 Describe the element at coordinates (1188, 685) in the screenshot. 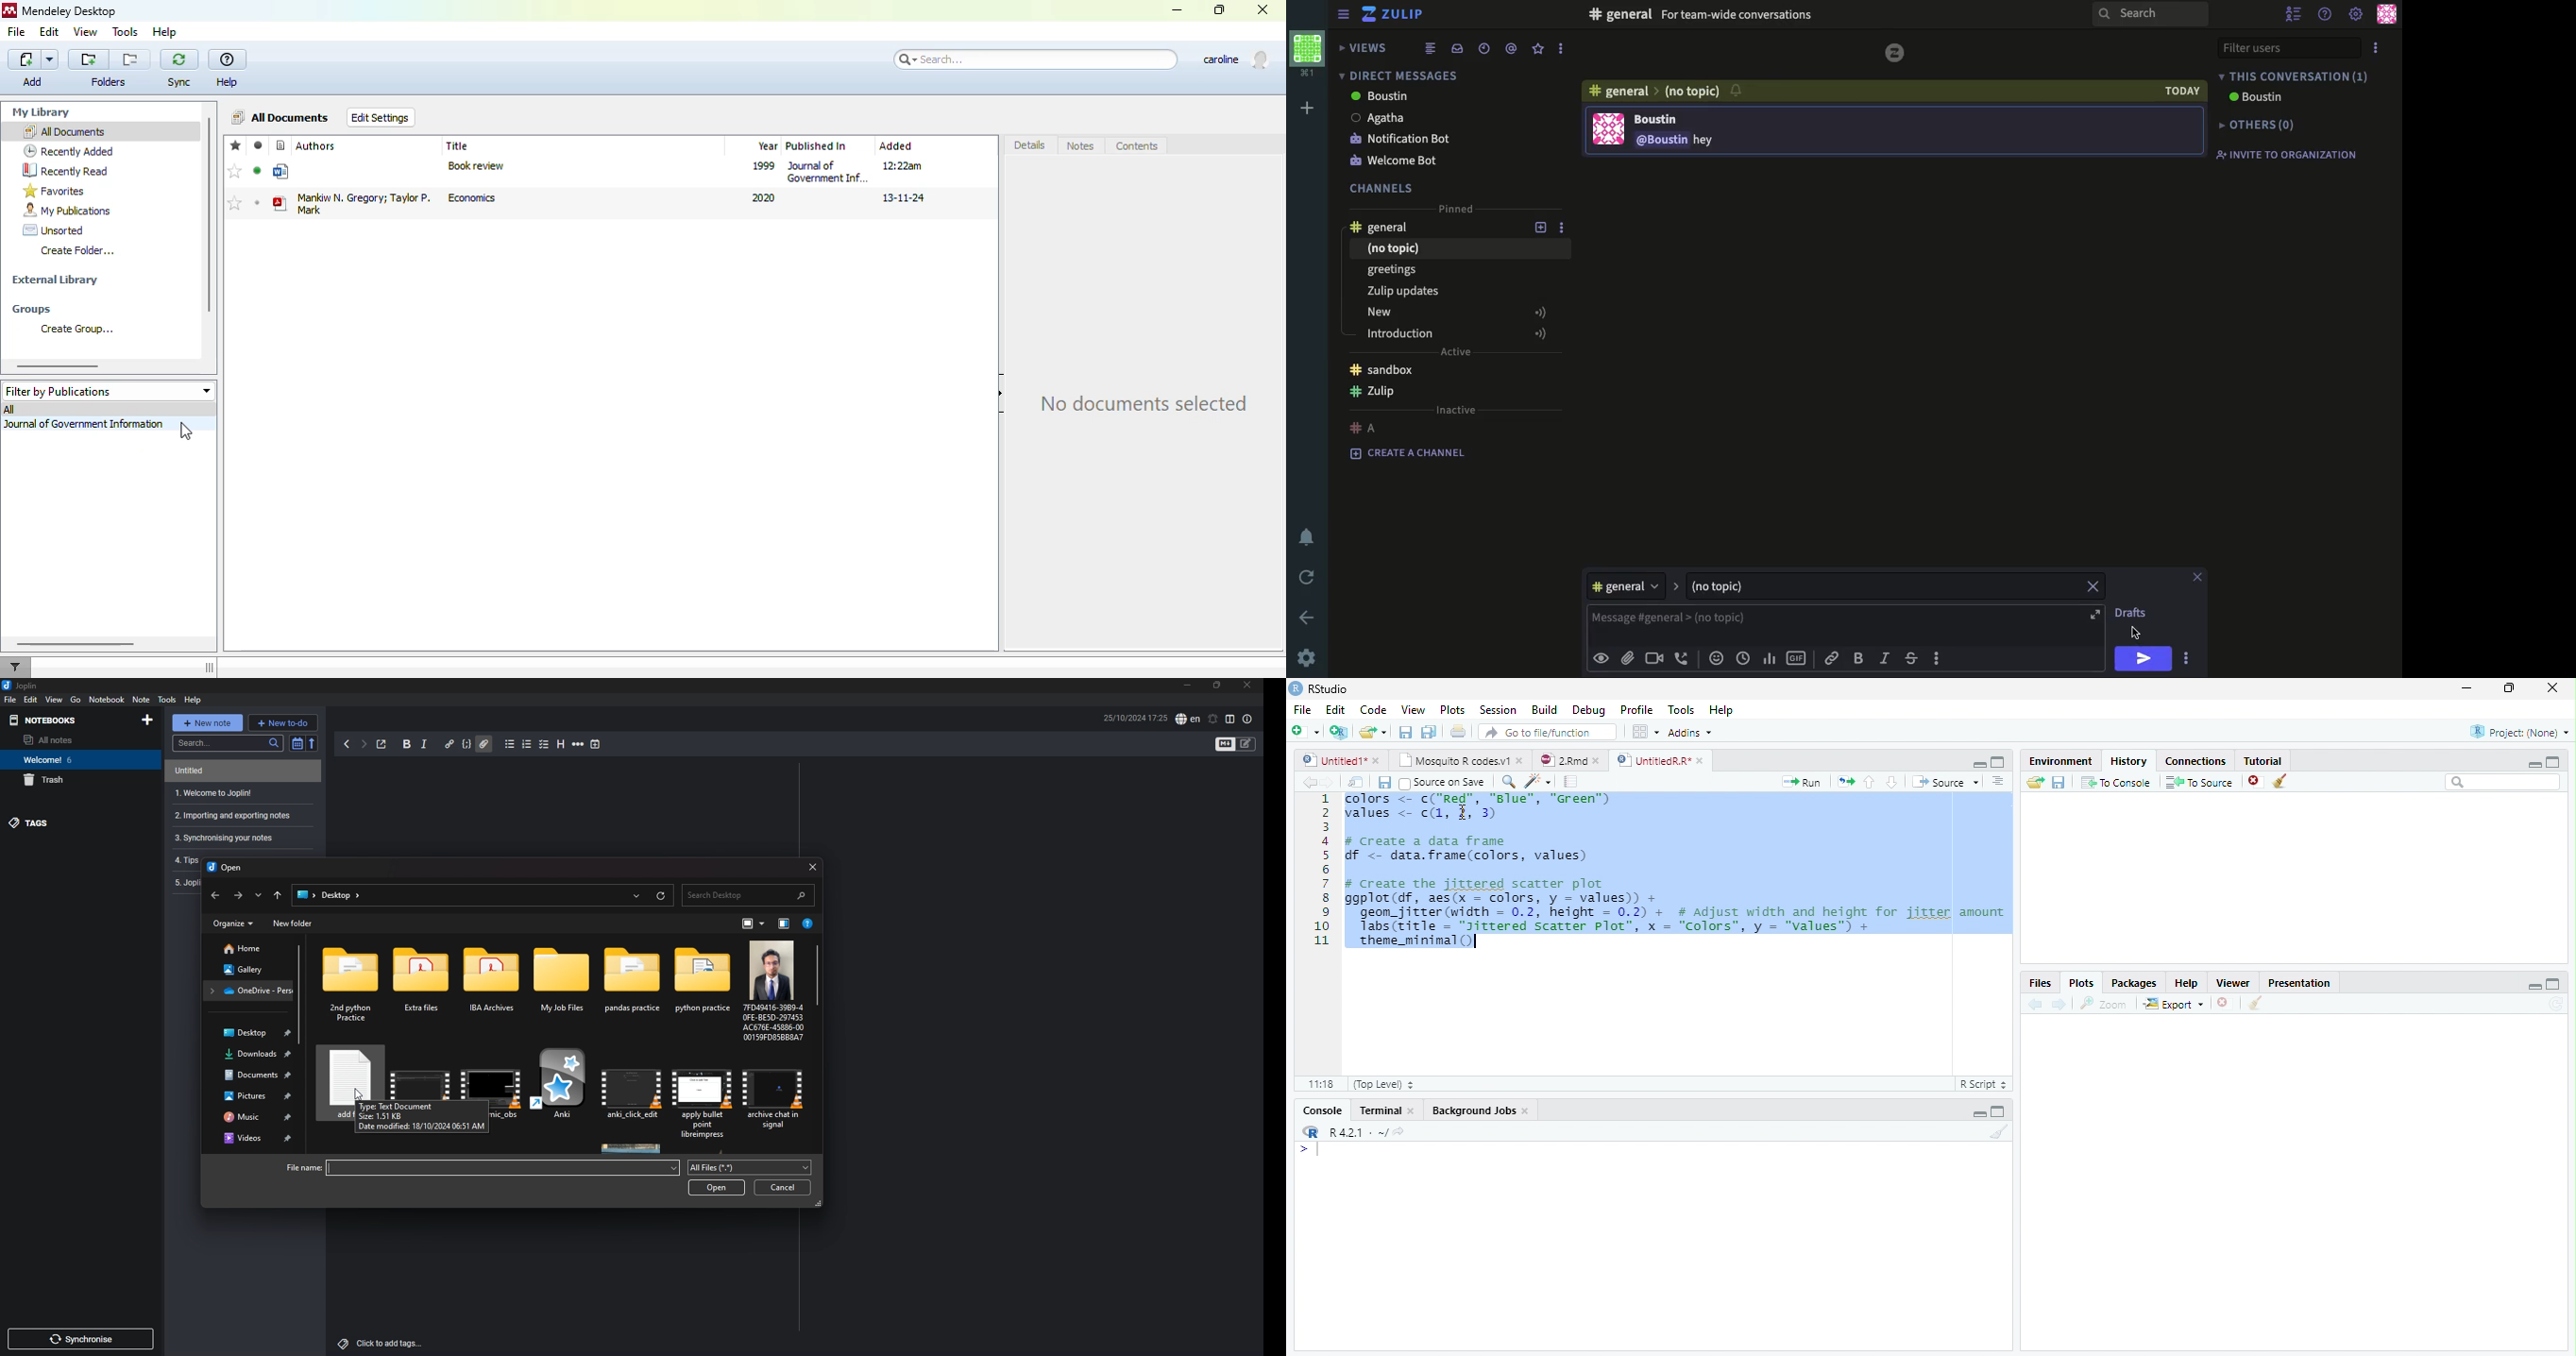

I see `minimize` at that location.